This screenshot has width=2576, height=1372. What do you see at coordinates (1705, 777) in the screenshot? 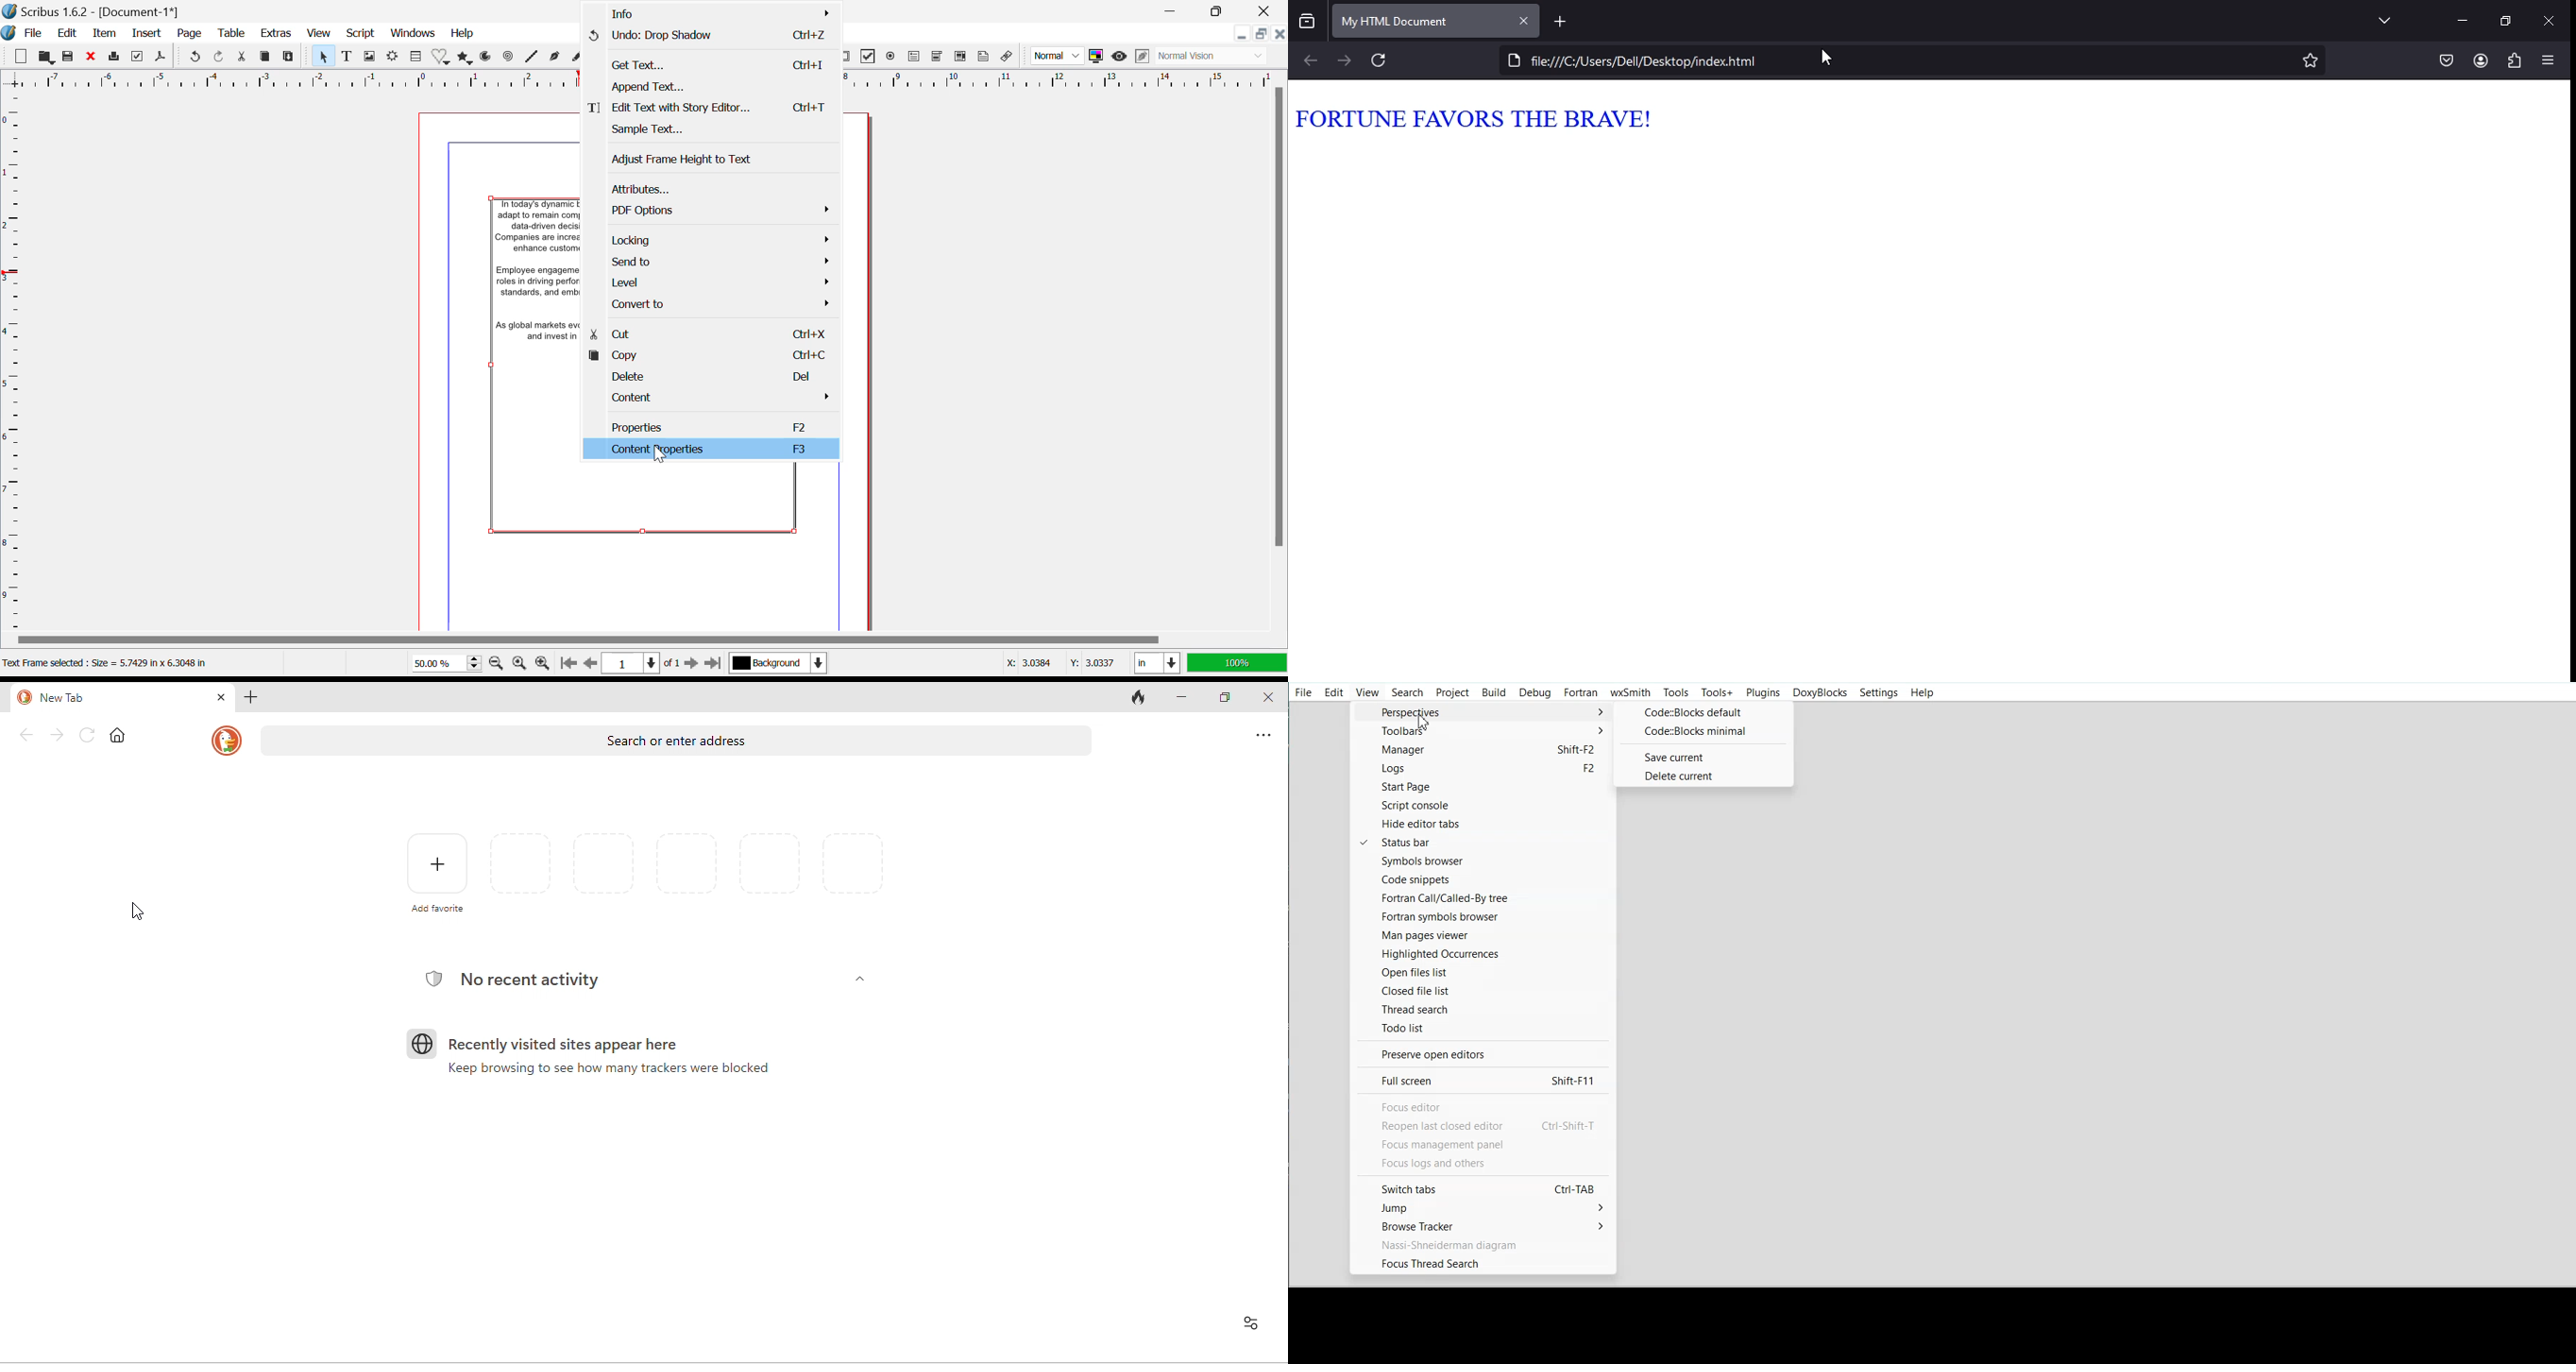
I see `Delete current` at bounding box center [1705, 777].